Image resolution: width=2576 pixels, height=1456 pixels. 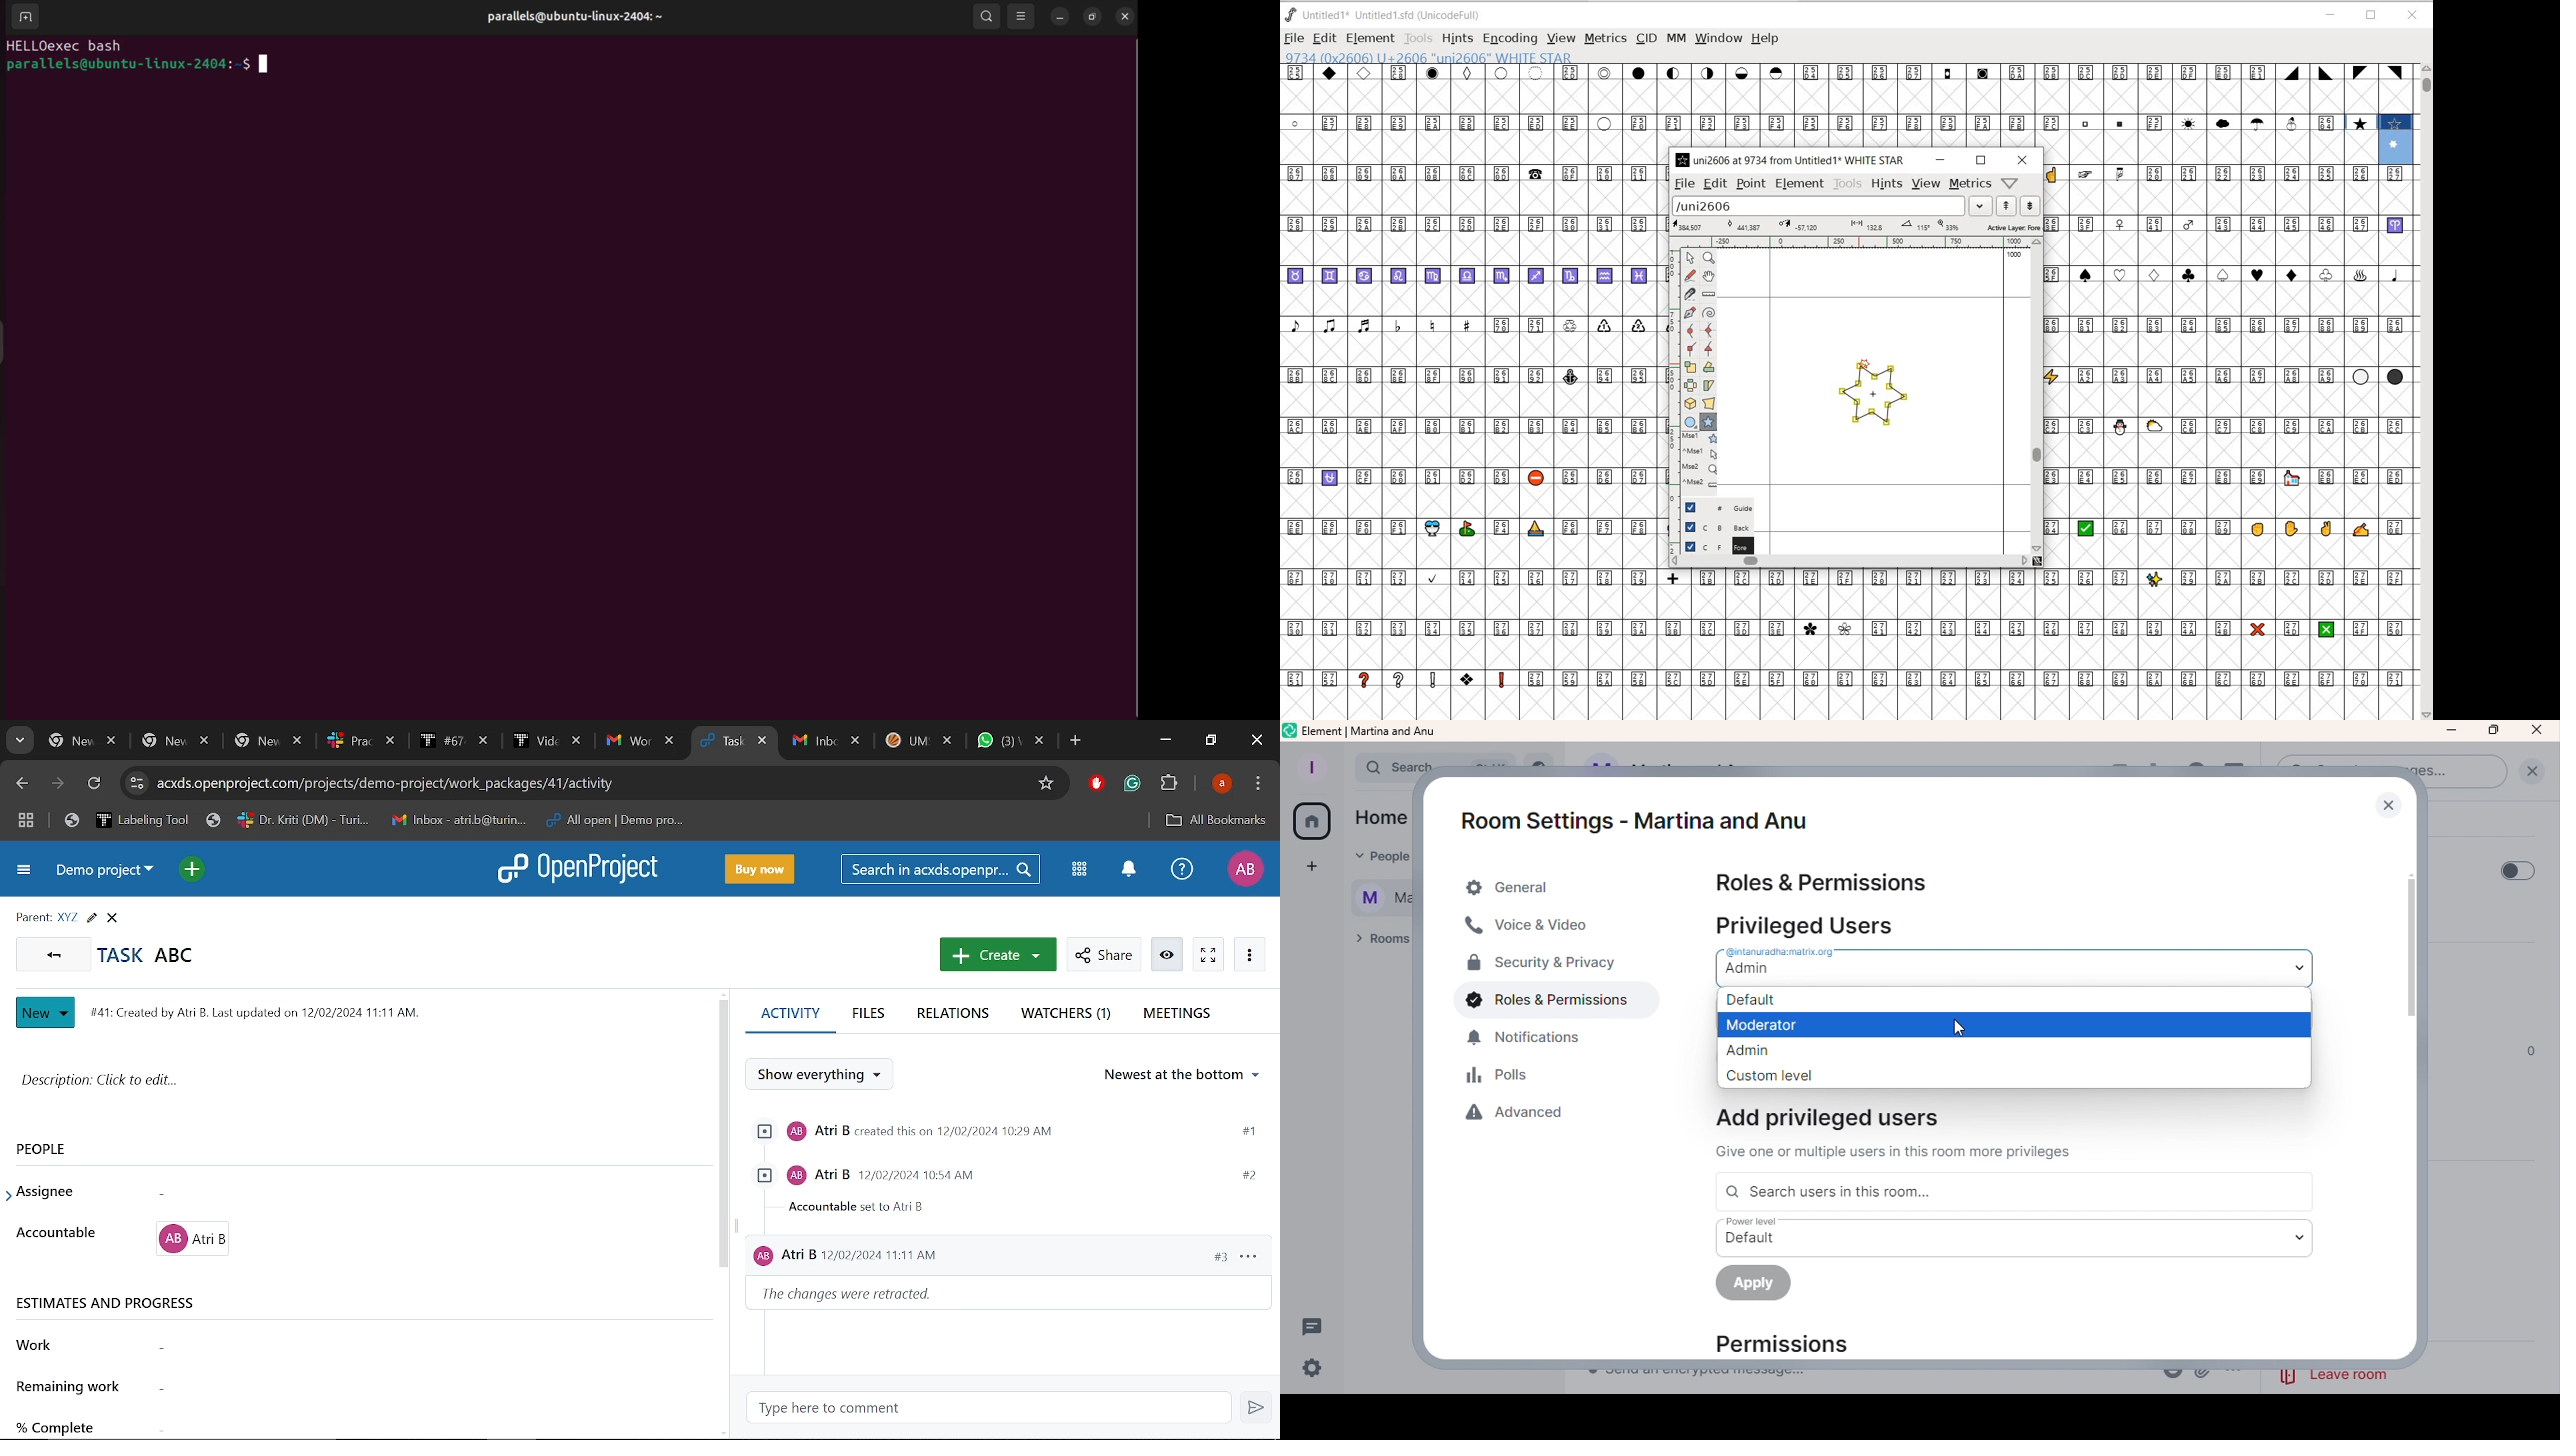 What do you see at coordinates (1315, 1368) in the screenshot?
I see `Settings` at bounding box center [1315, 1368].